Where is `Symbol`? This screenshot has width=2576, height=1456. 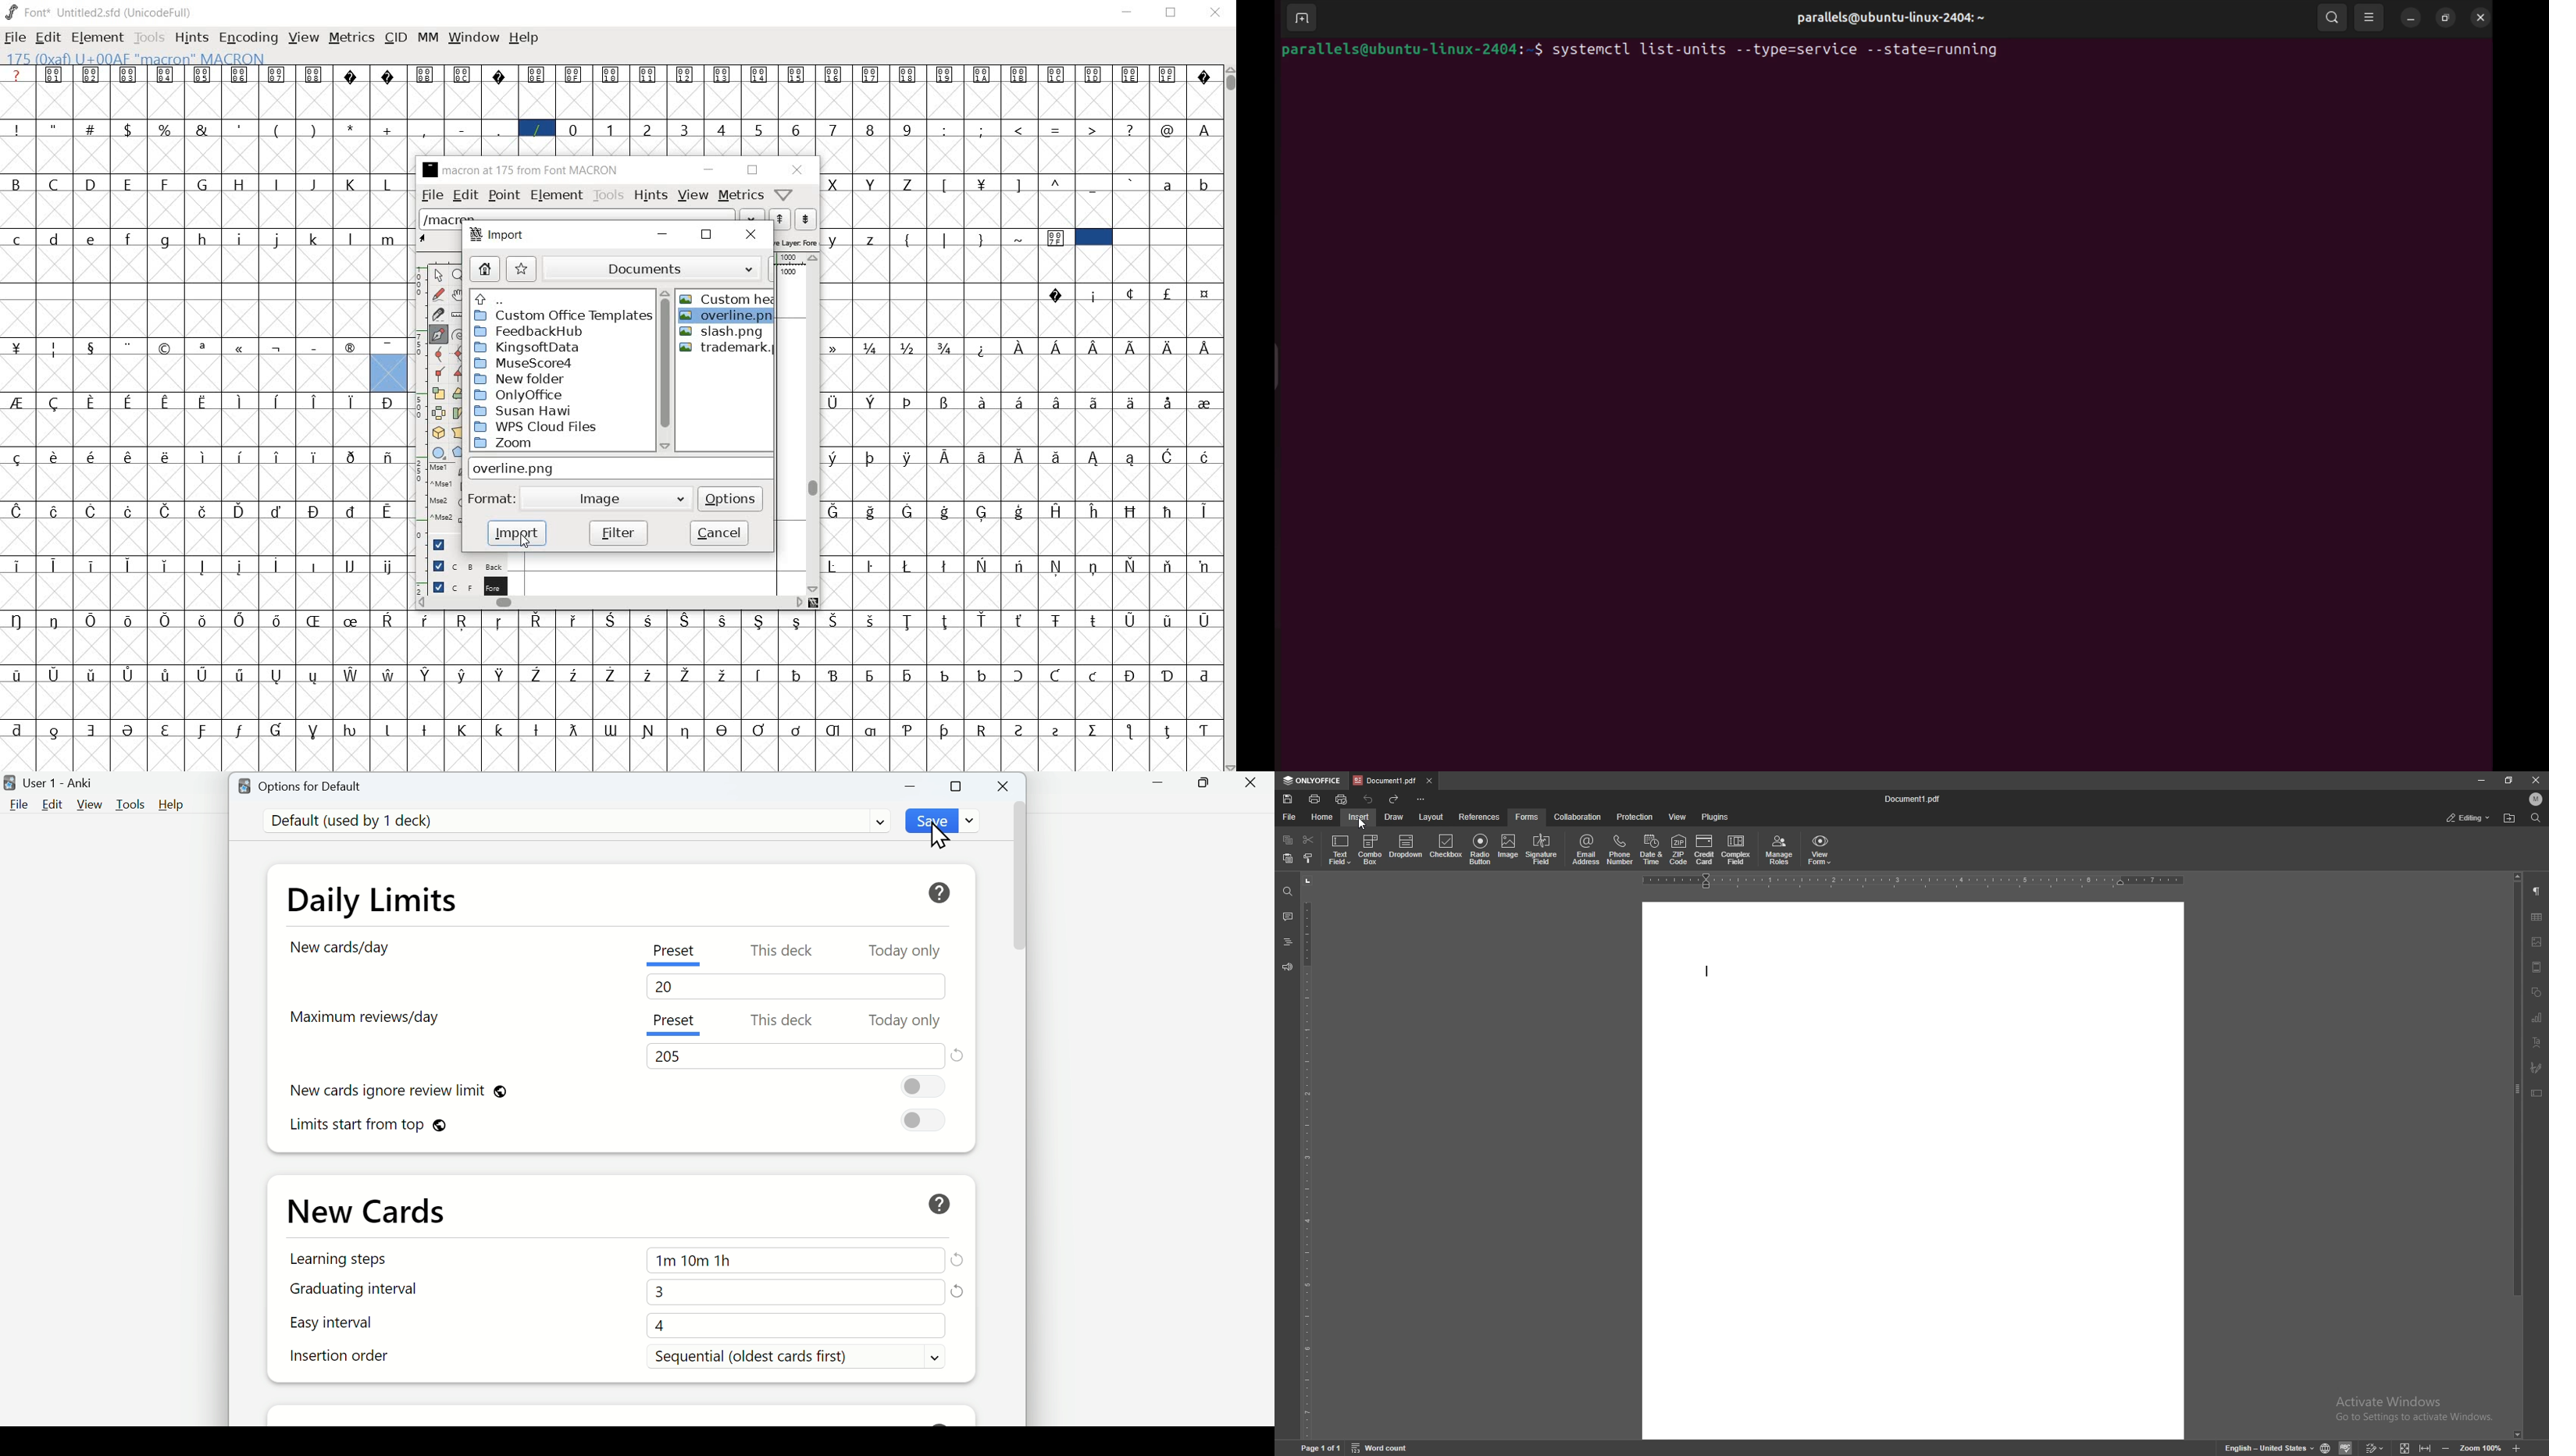
Symbol is located at coordinates (1058, 347).